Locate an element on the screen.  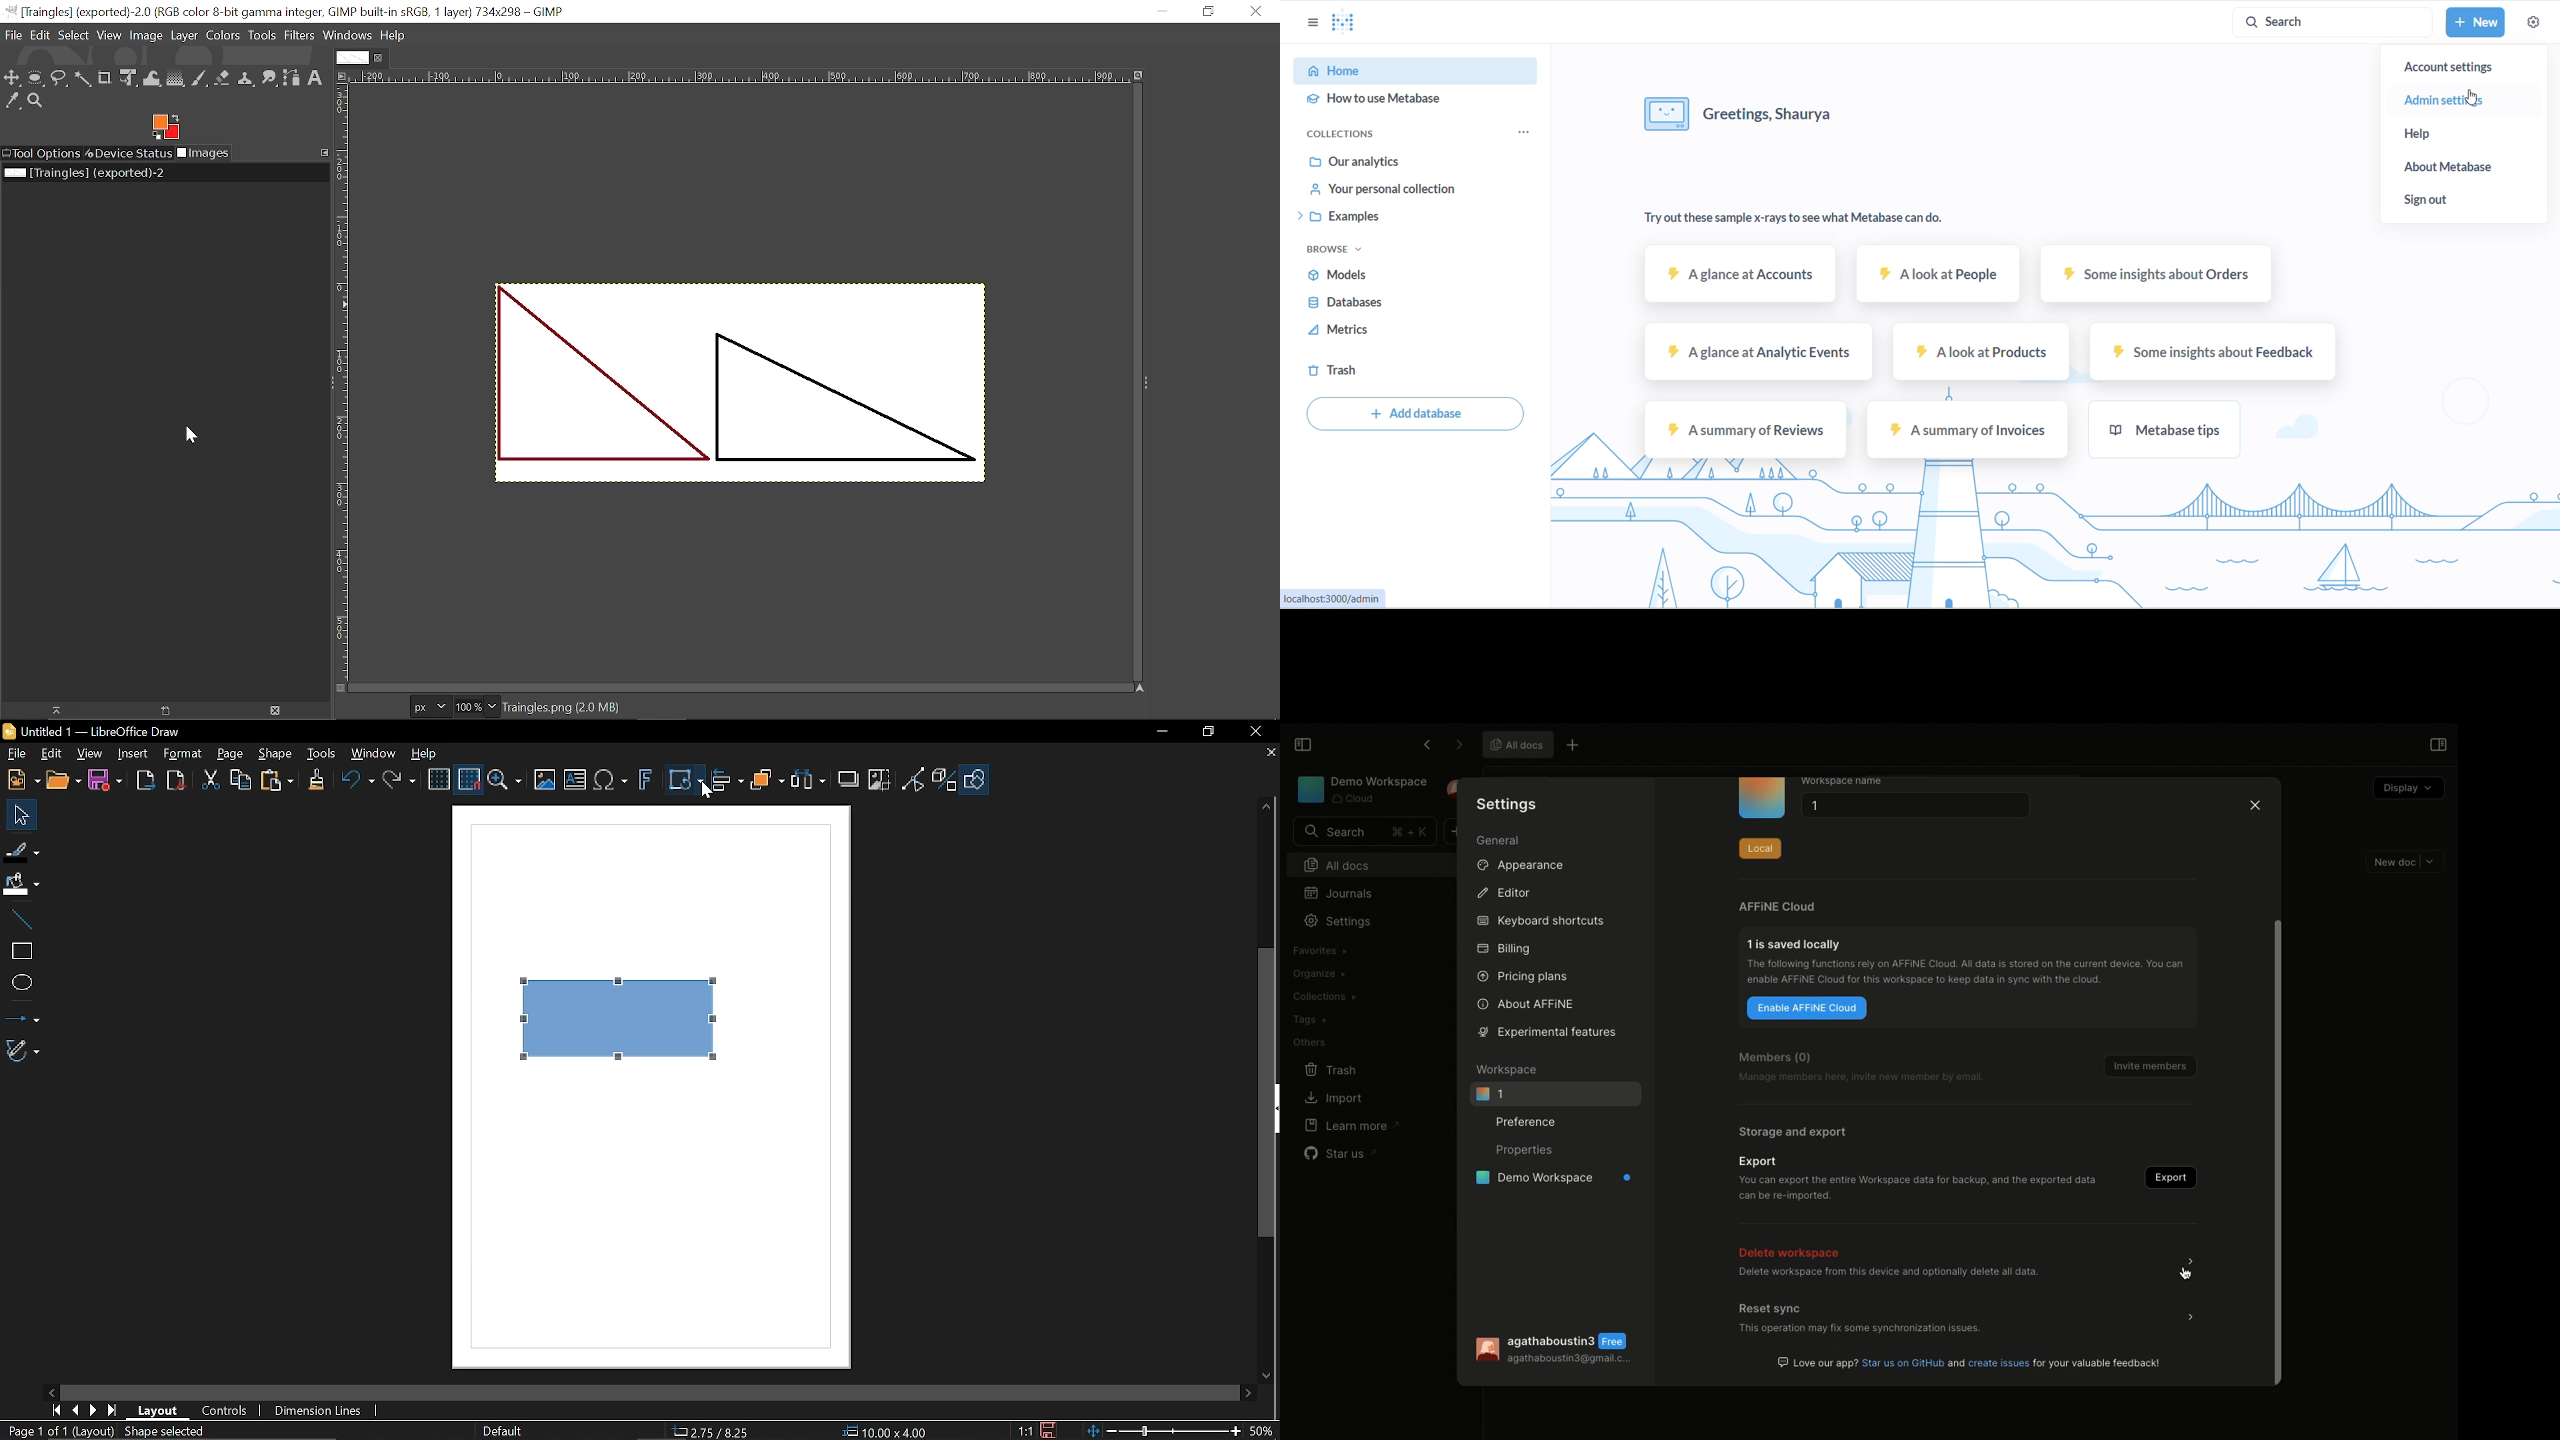
Wrap transform is located at coordinates (153, 79).